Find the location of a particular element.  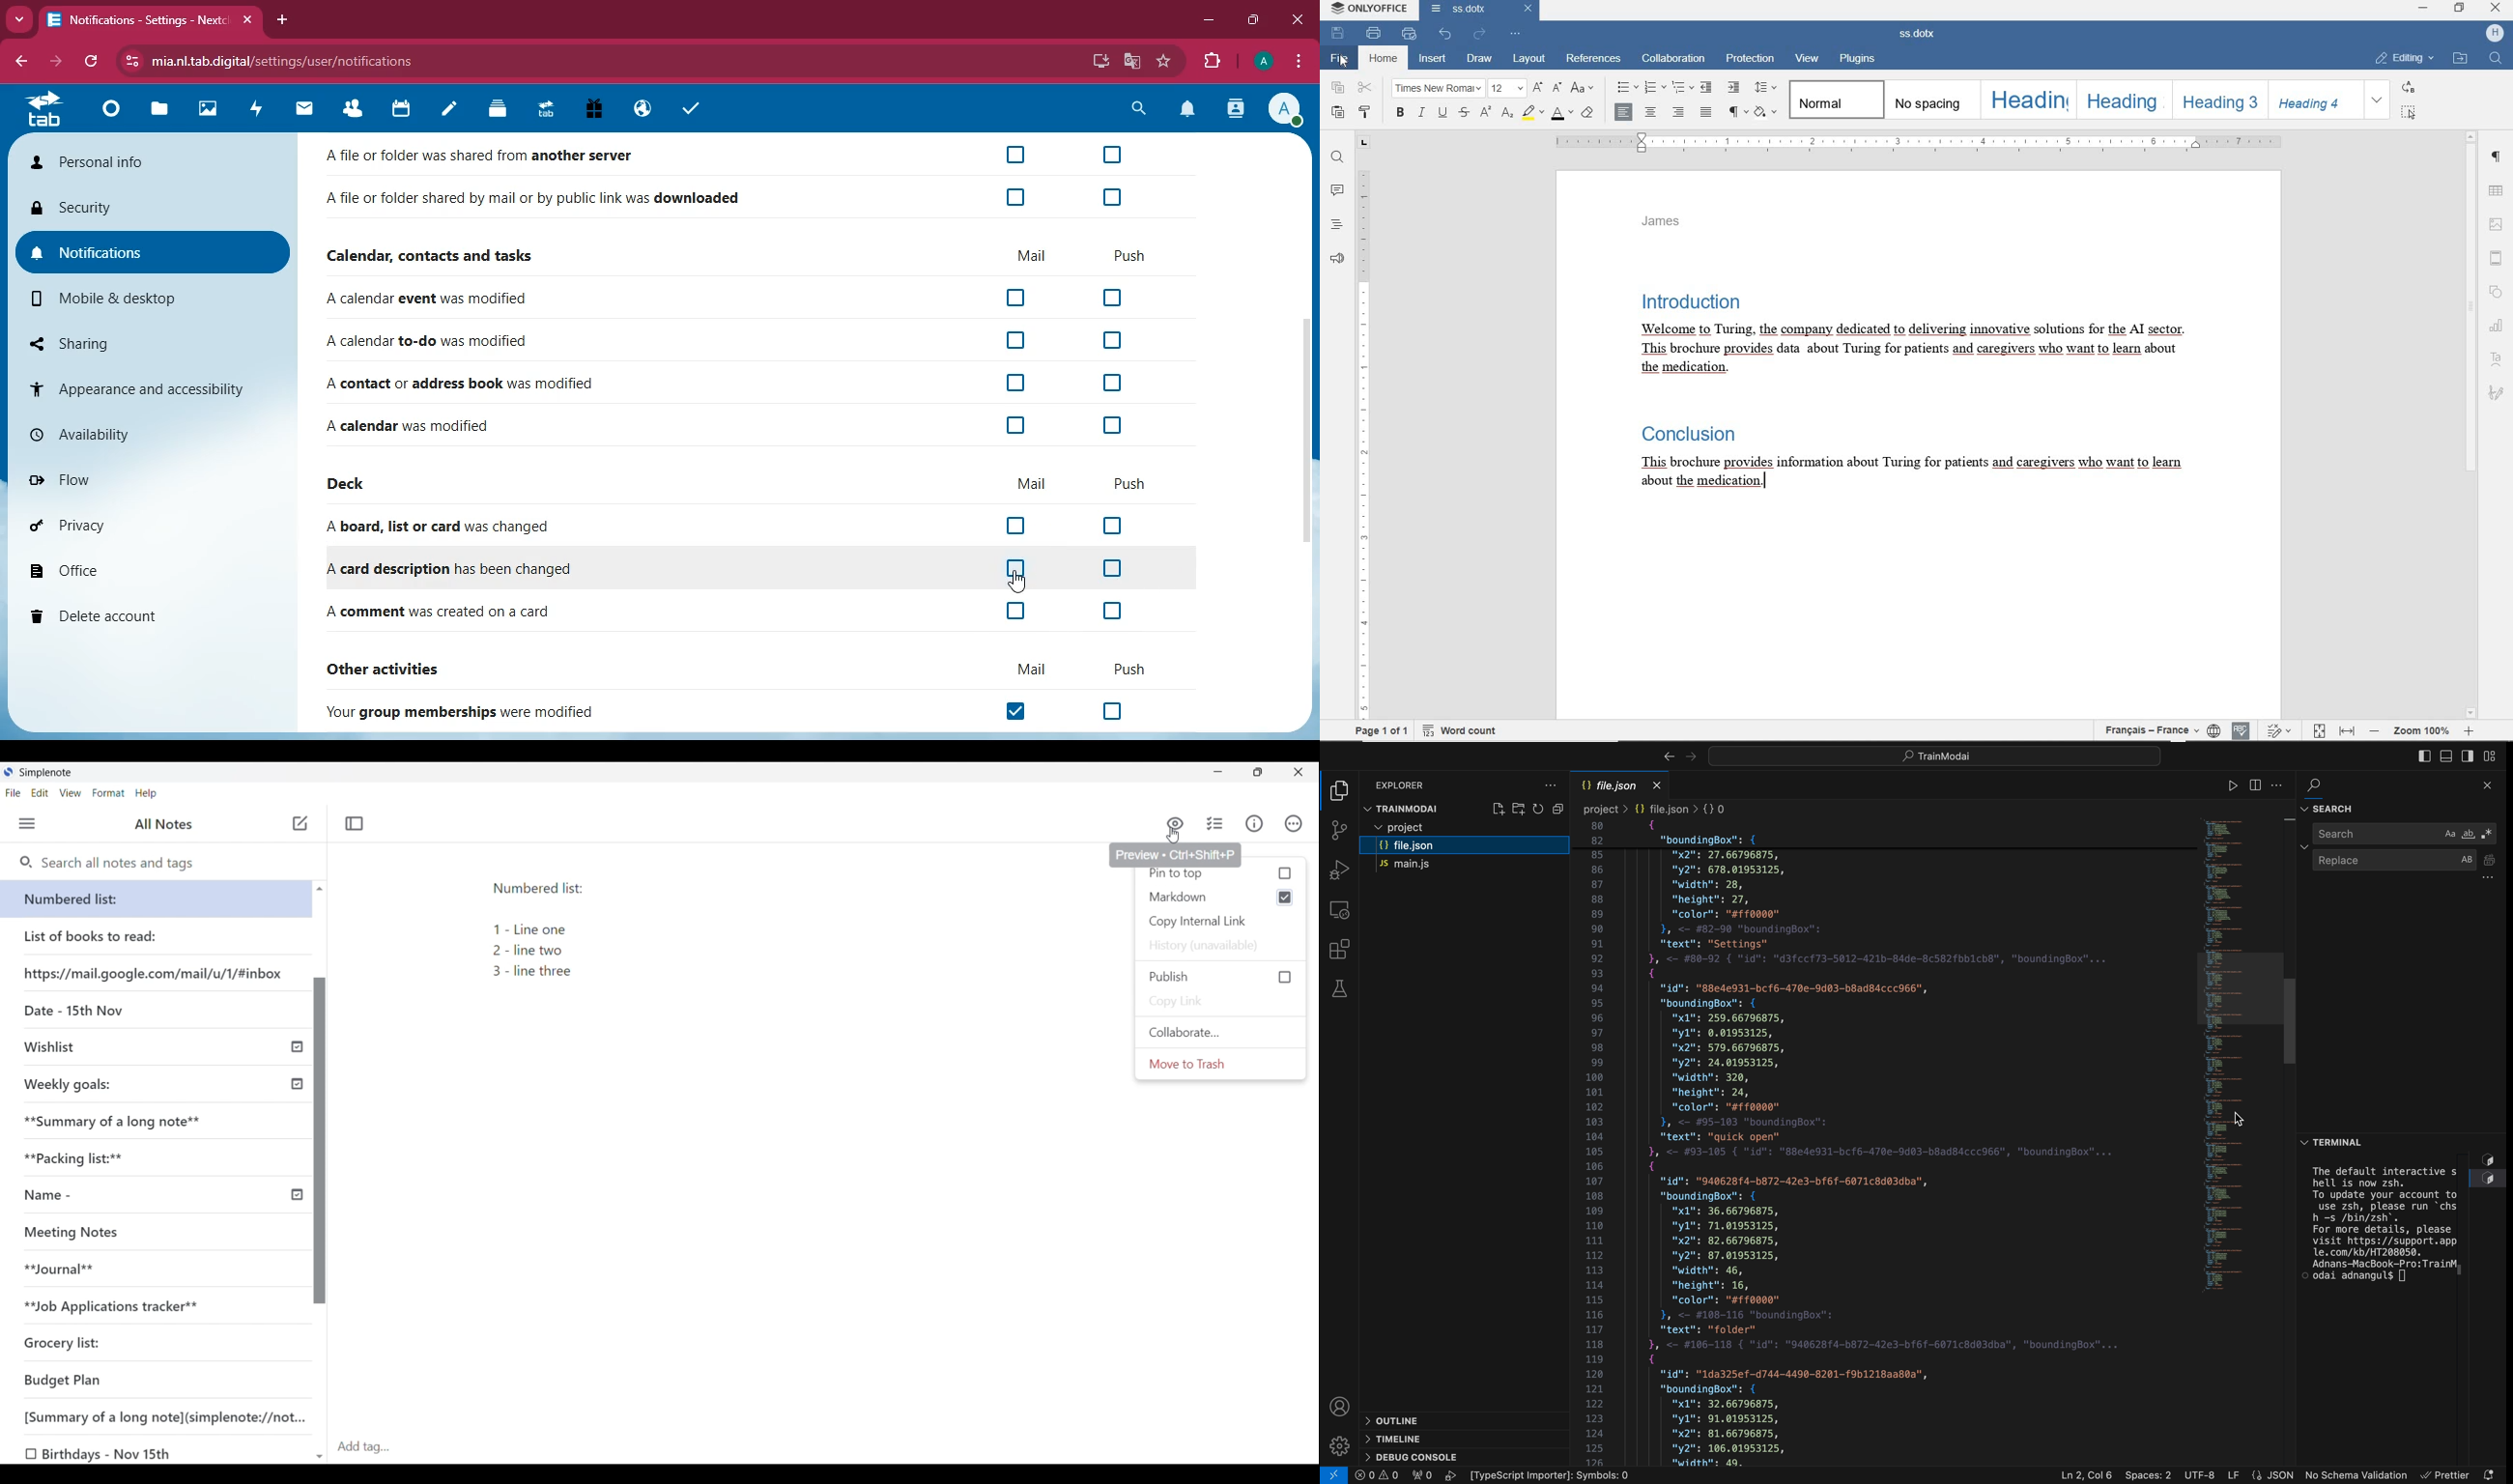

UNDERLINE is located at coordinates (1443, 114).